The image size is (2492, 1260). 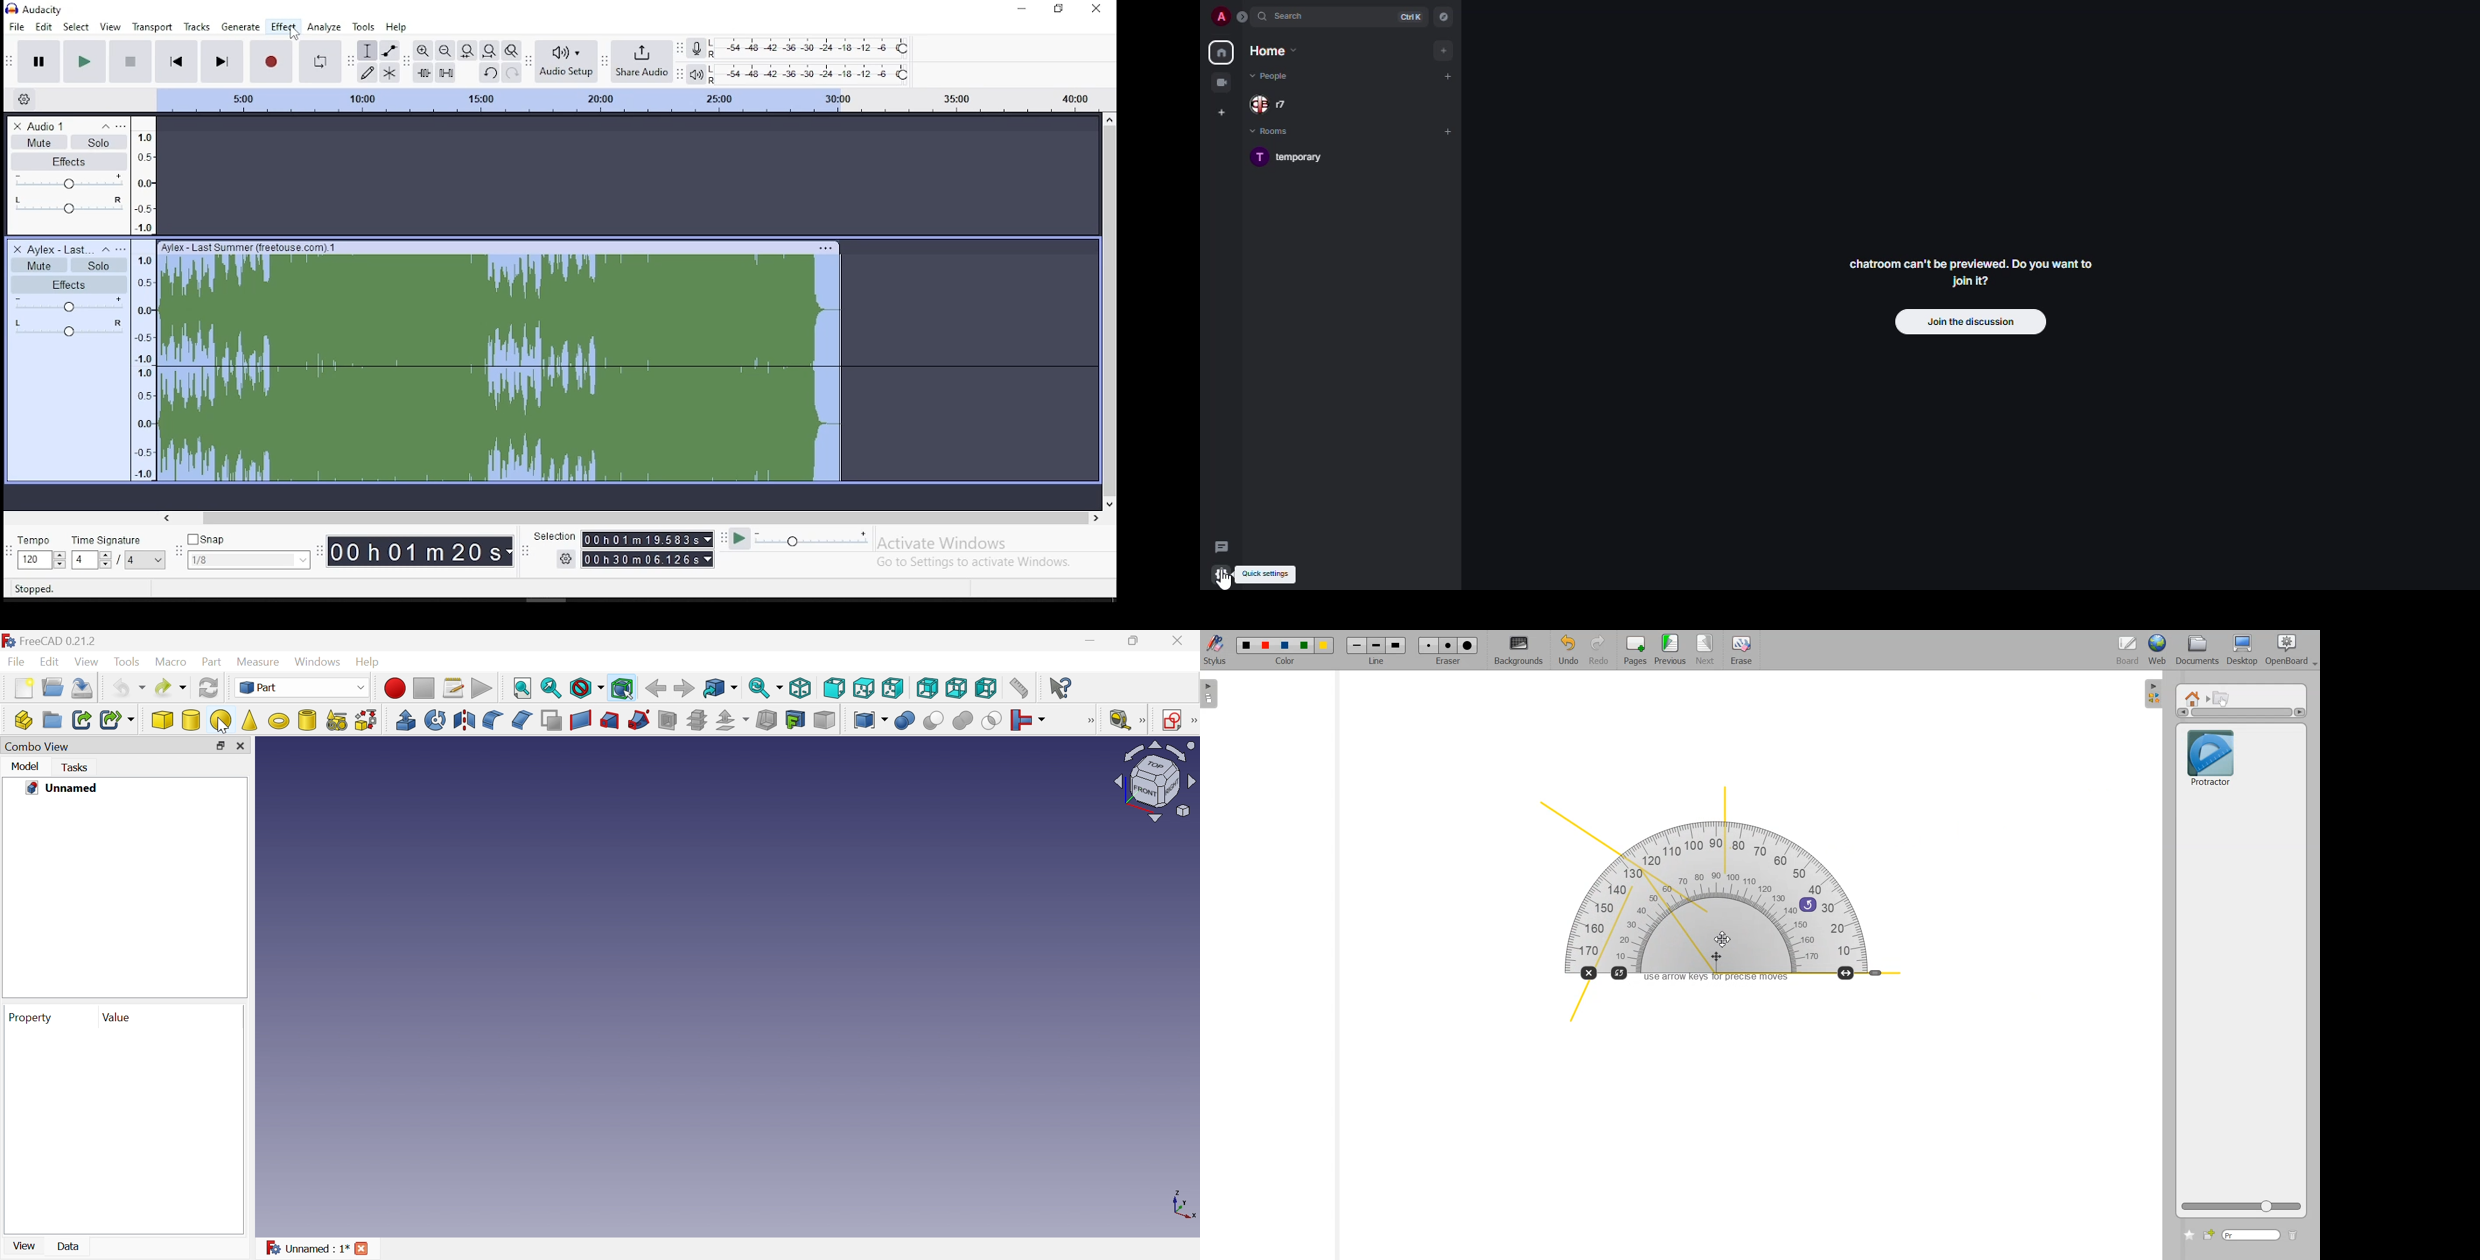 I want to click on Part, so click(x=213, y=662).